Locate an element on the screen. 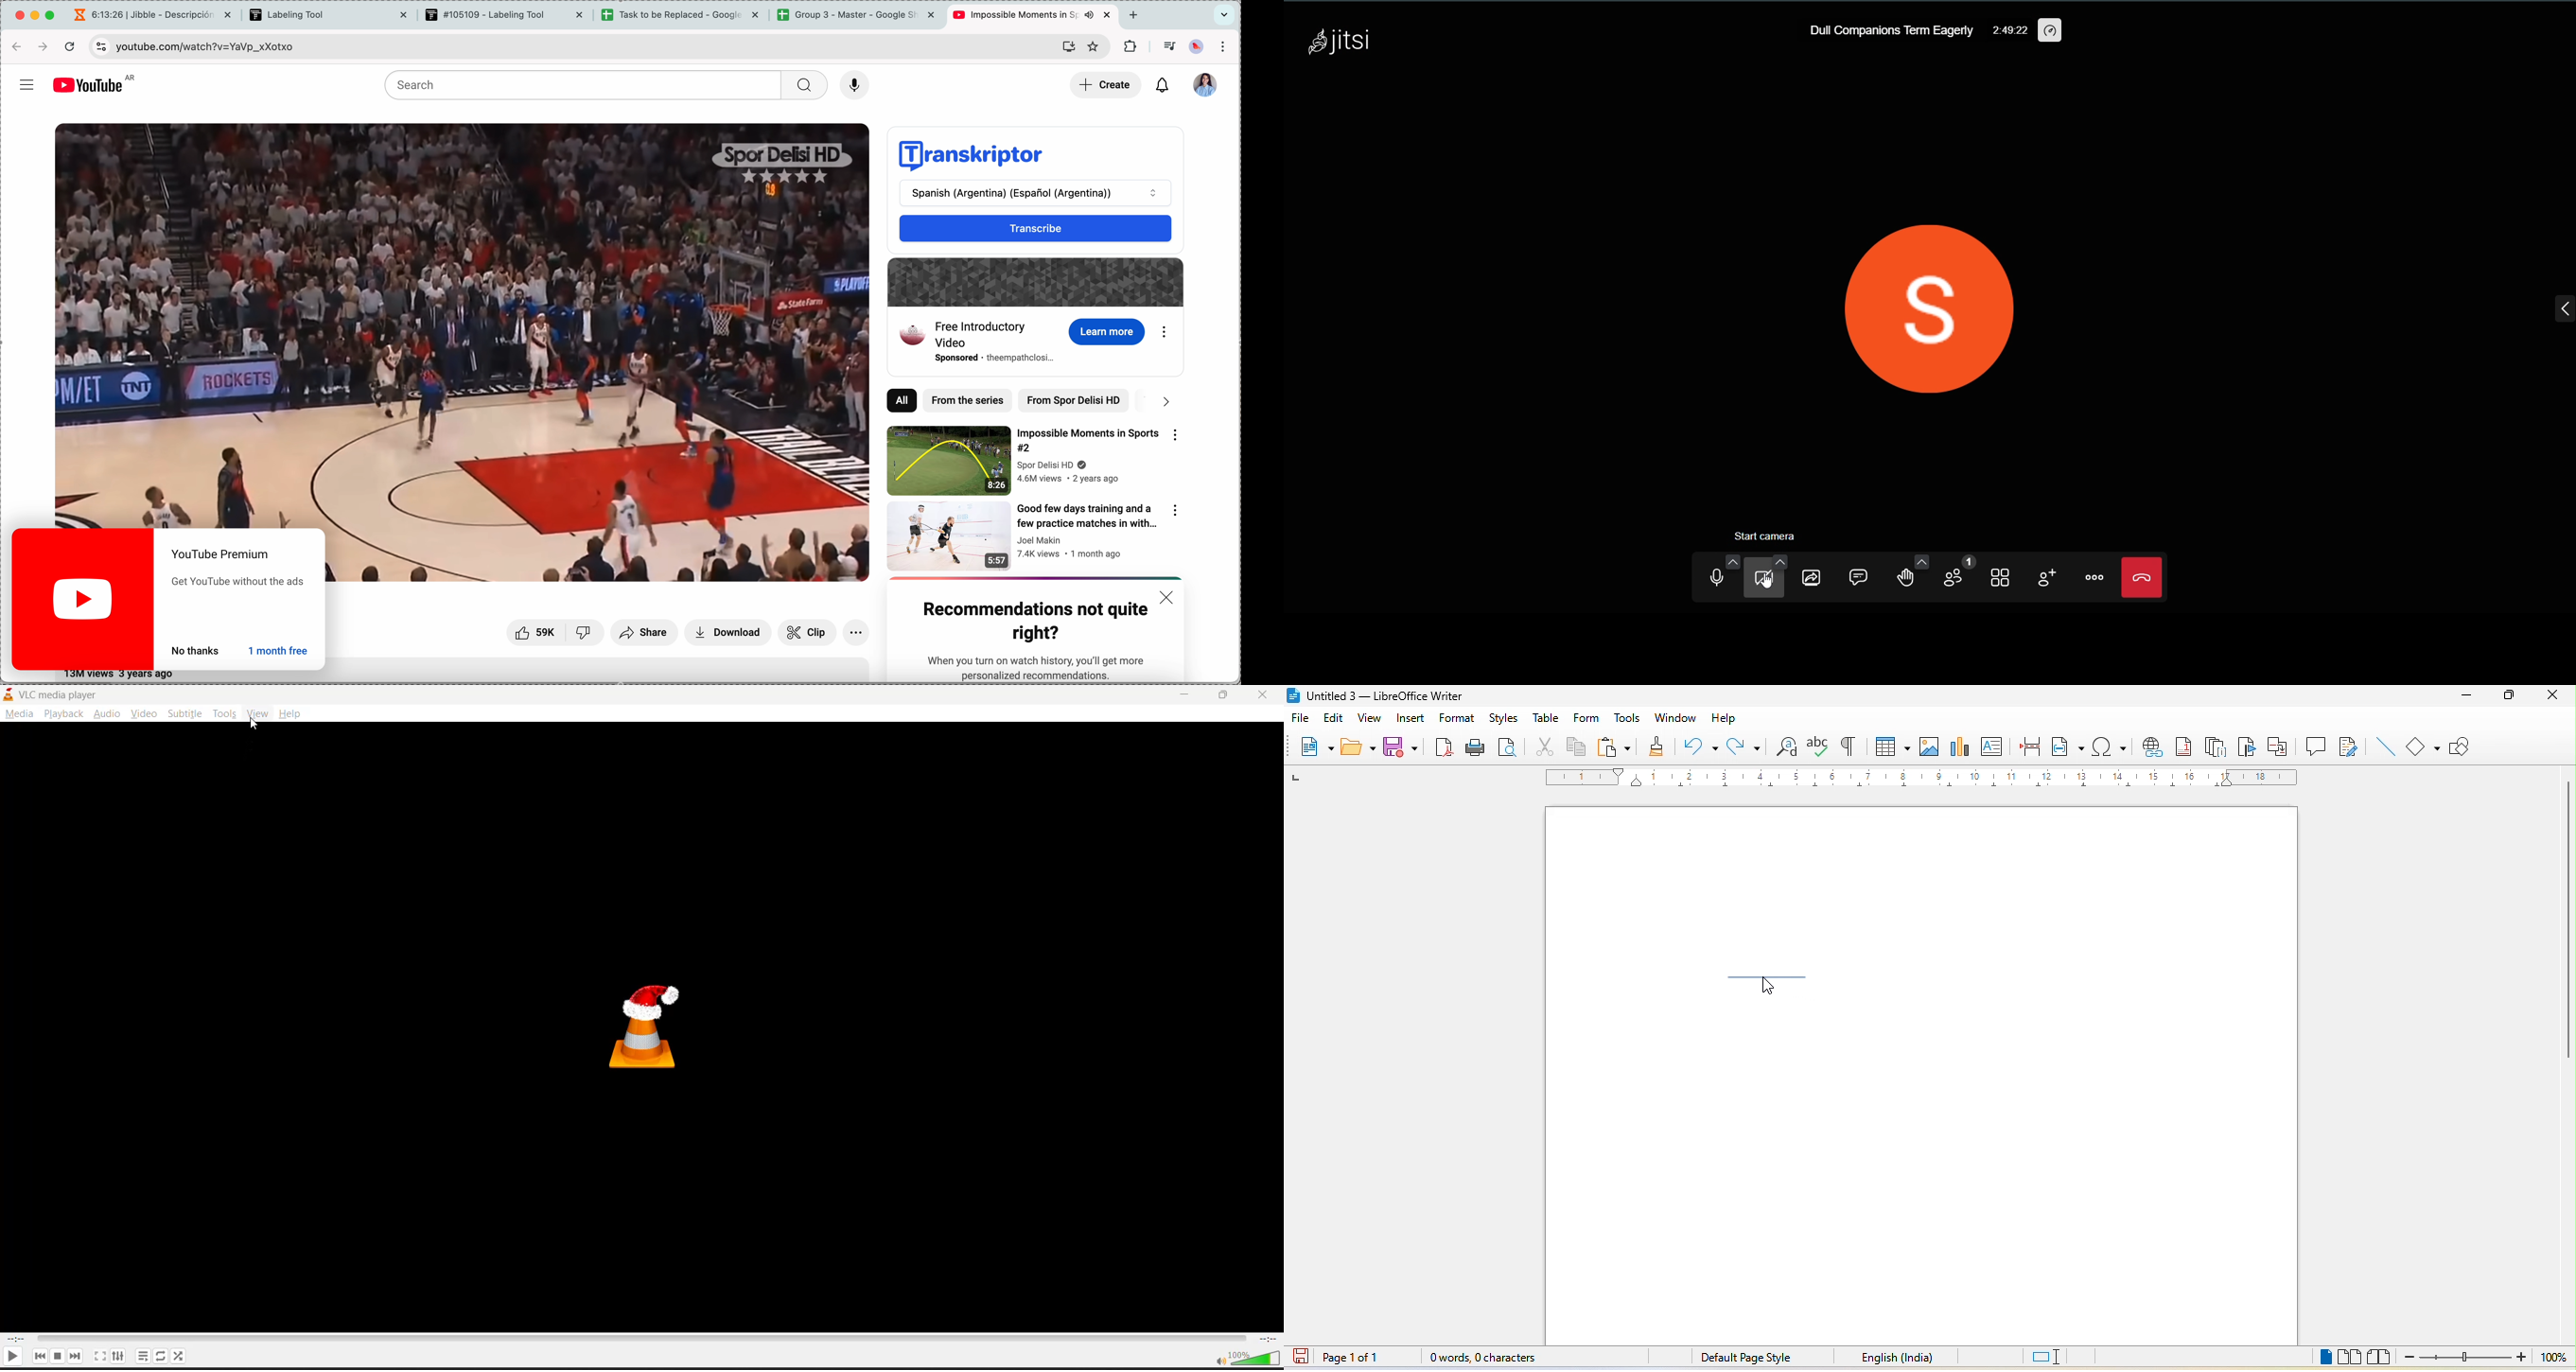 This screenshot has width=2576, height=1372. track slider is located at coordinates (641, 1340).